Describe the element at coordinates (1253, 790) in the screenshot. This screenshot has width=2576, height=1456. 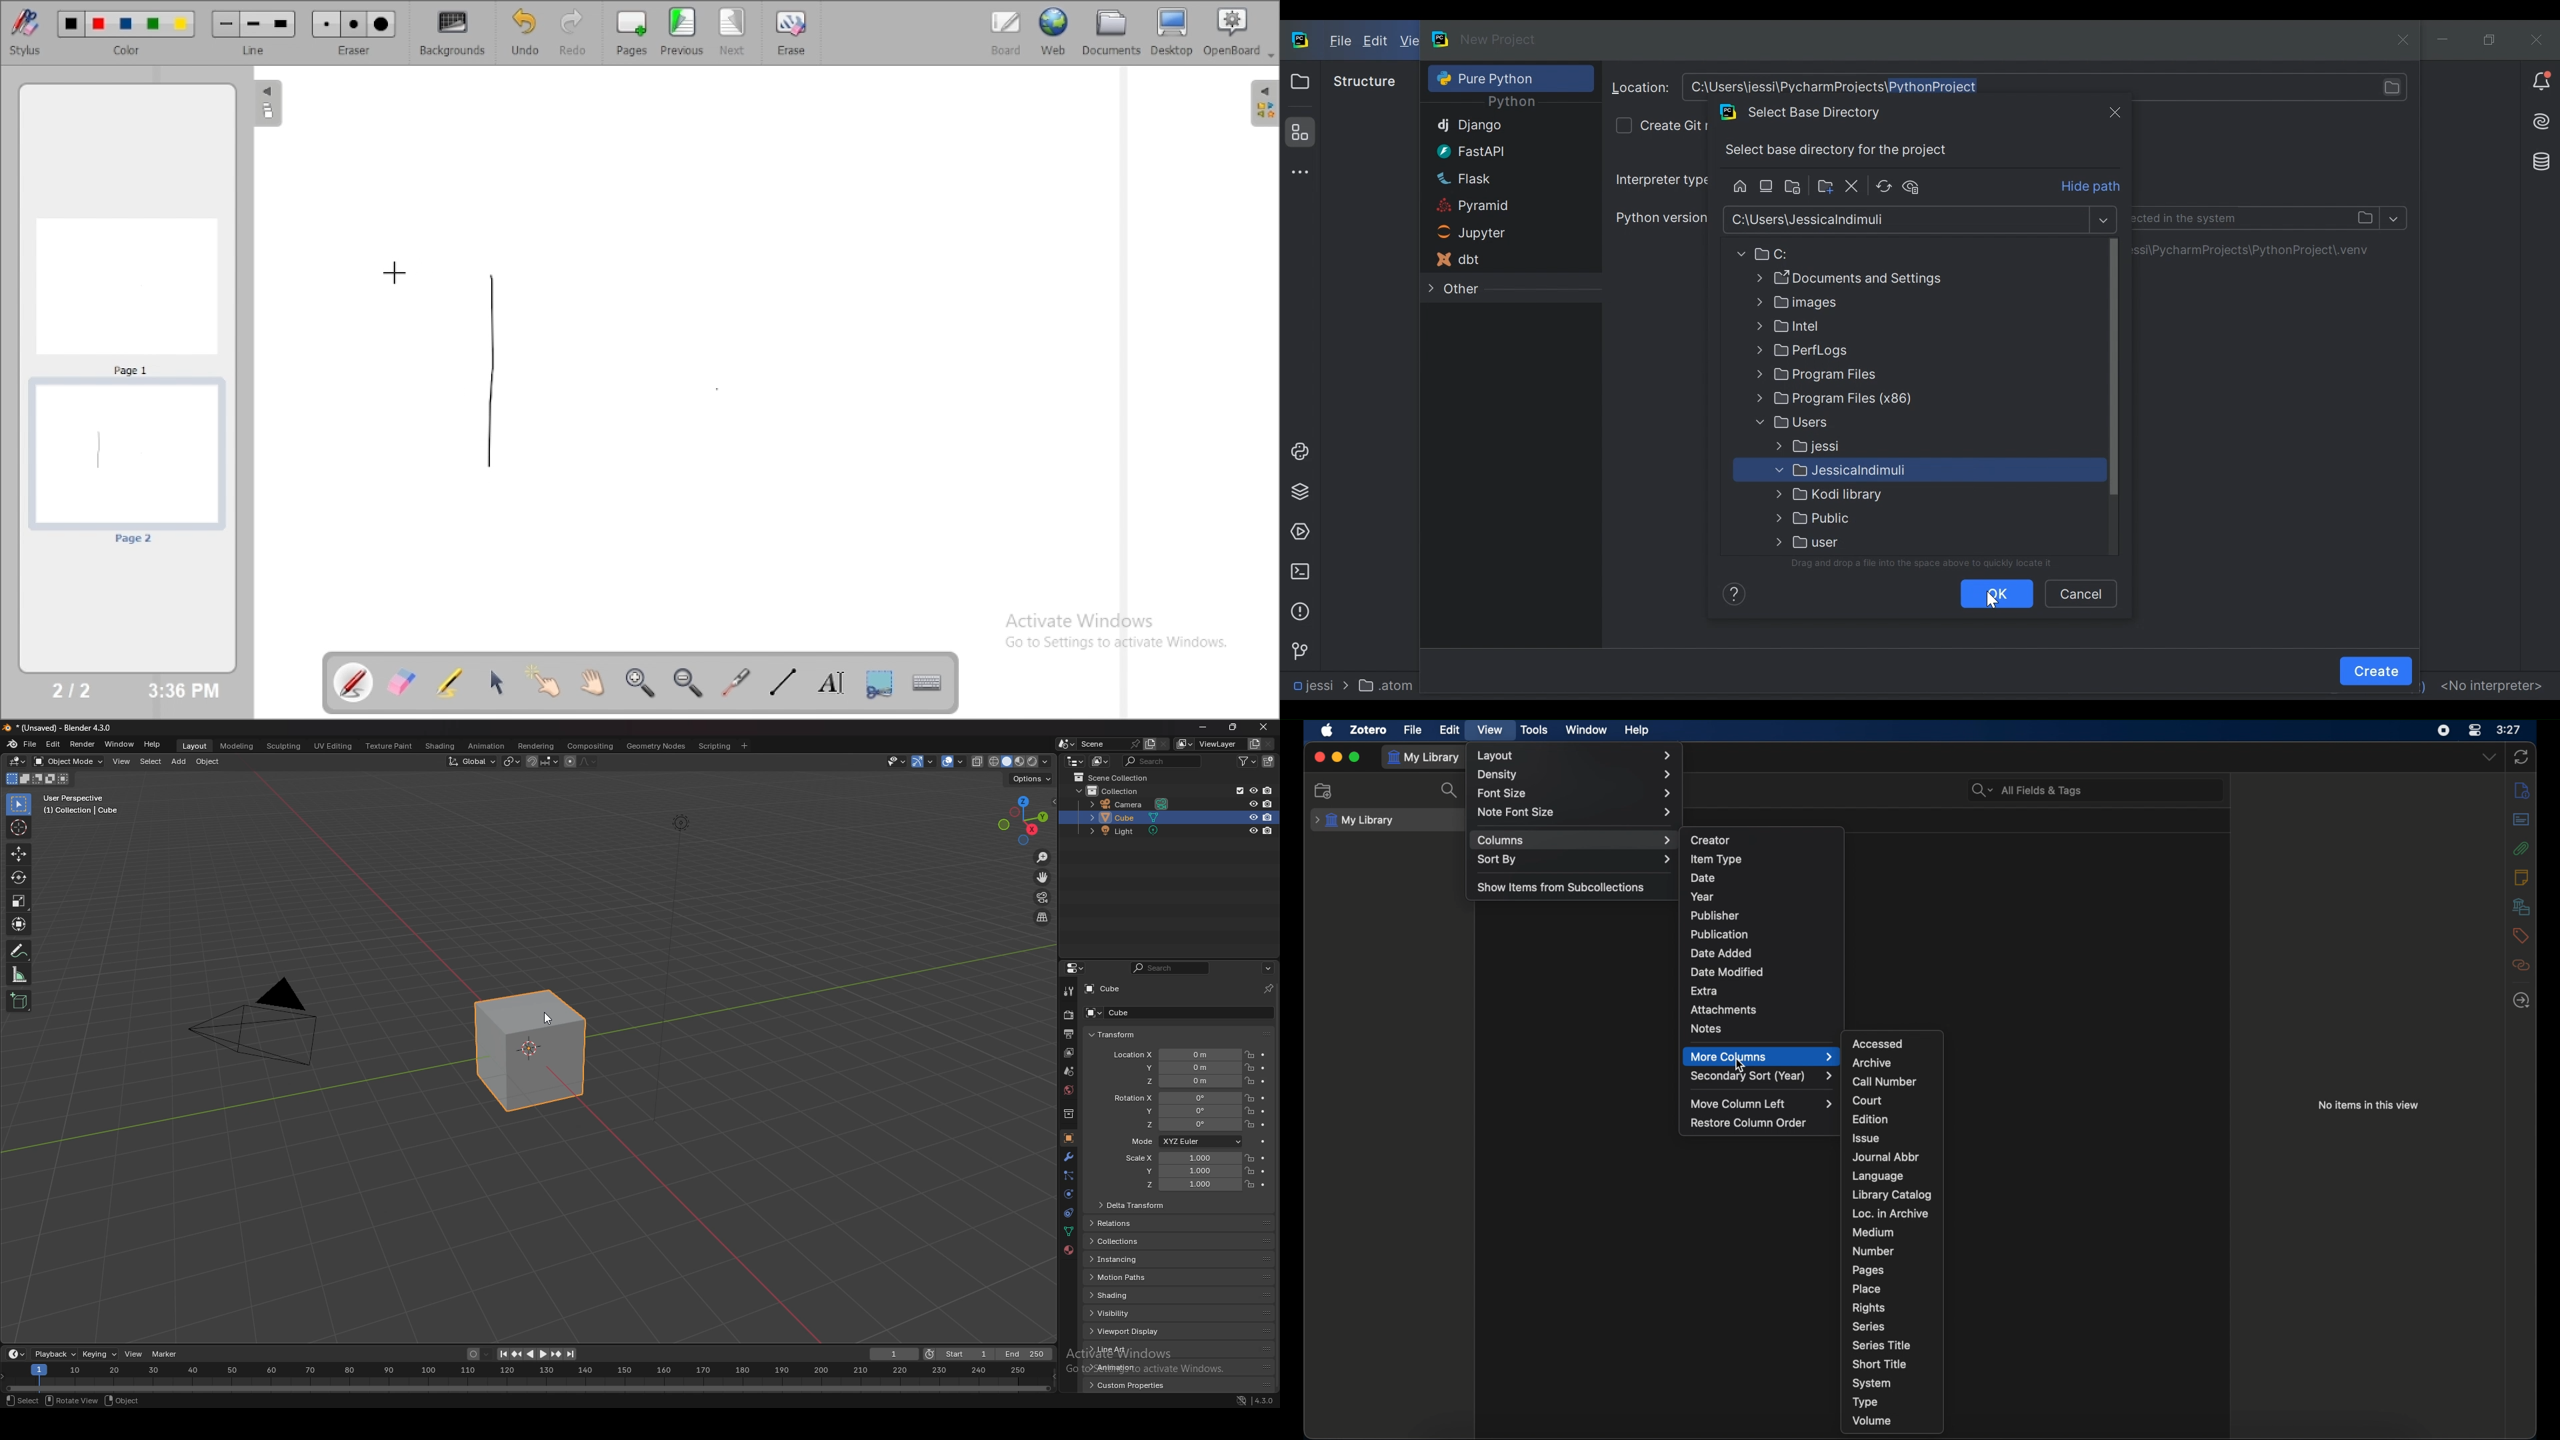
I see `hide in viewport` at that location.